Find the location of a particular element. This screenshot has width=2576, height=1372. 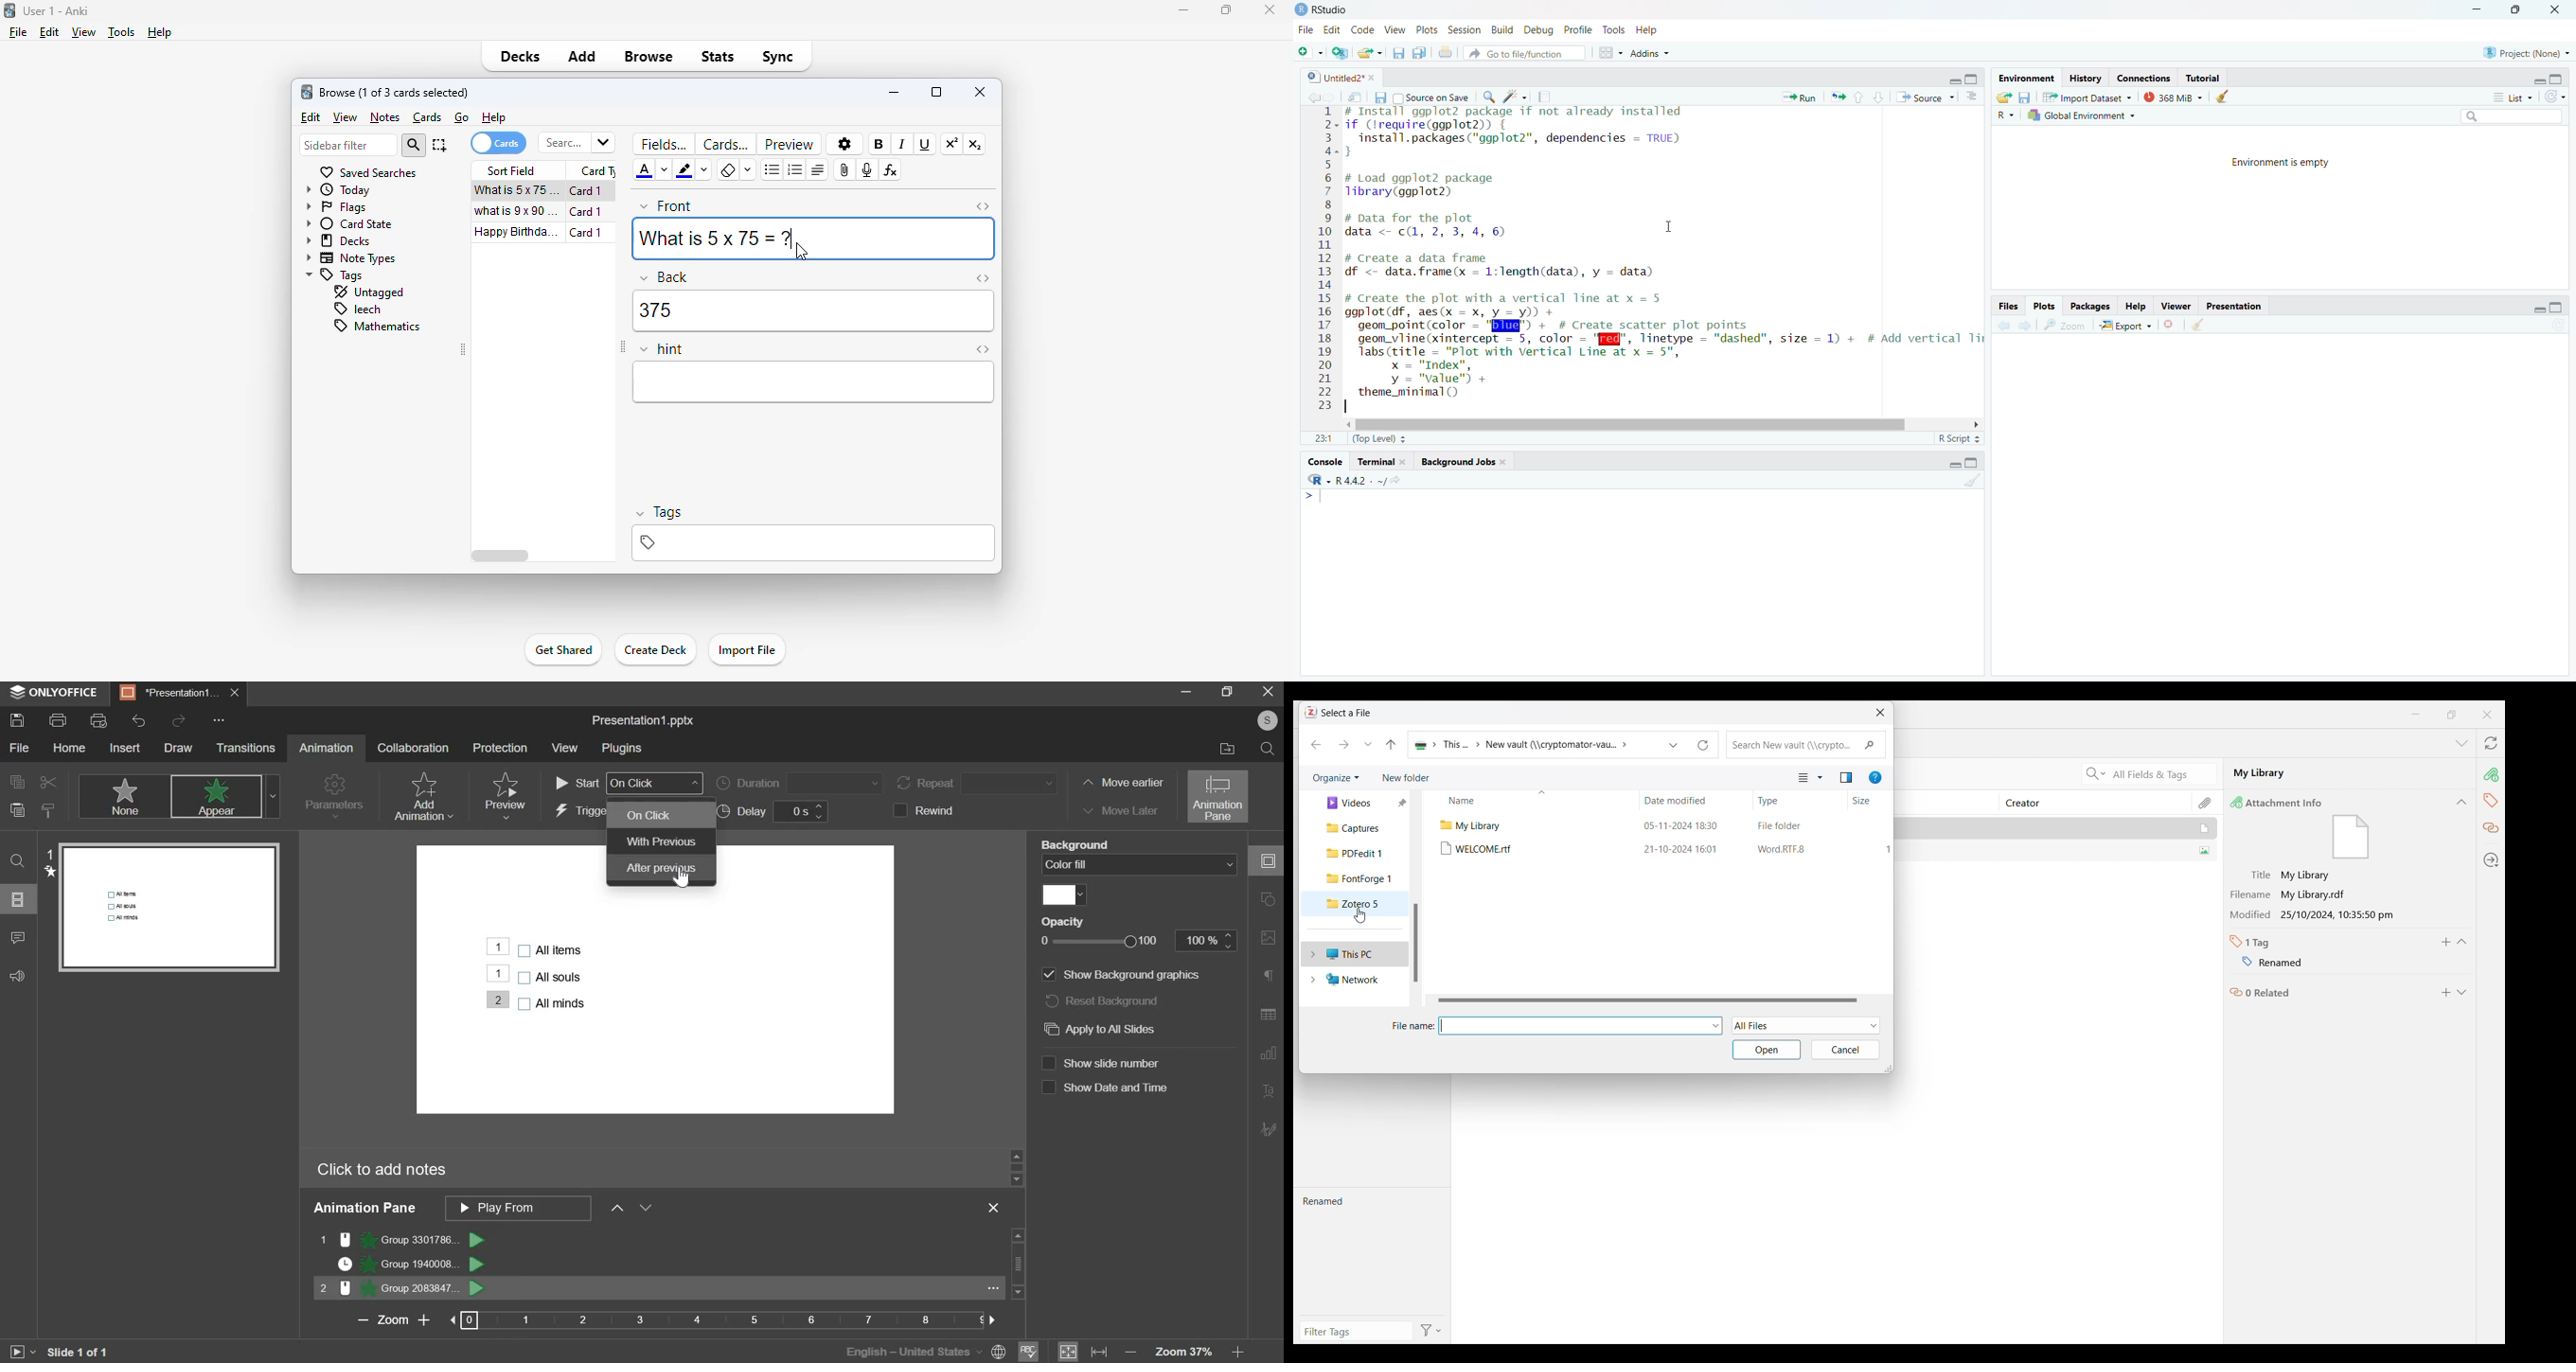

trigger is located at coordinates (580, 812).